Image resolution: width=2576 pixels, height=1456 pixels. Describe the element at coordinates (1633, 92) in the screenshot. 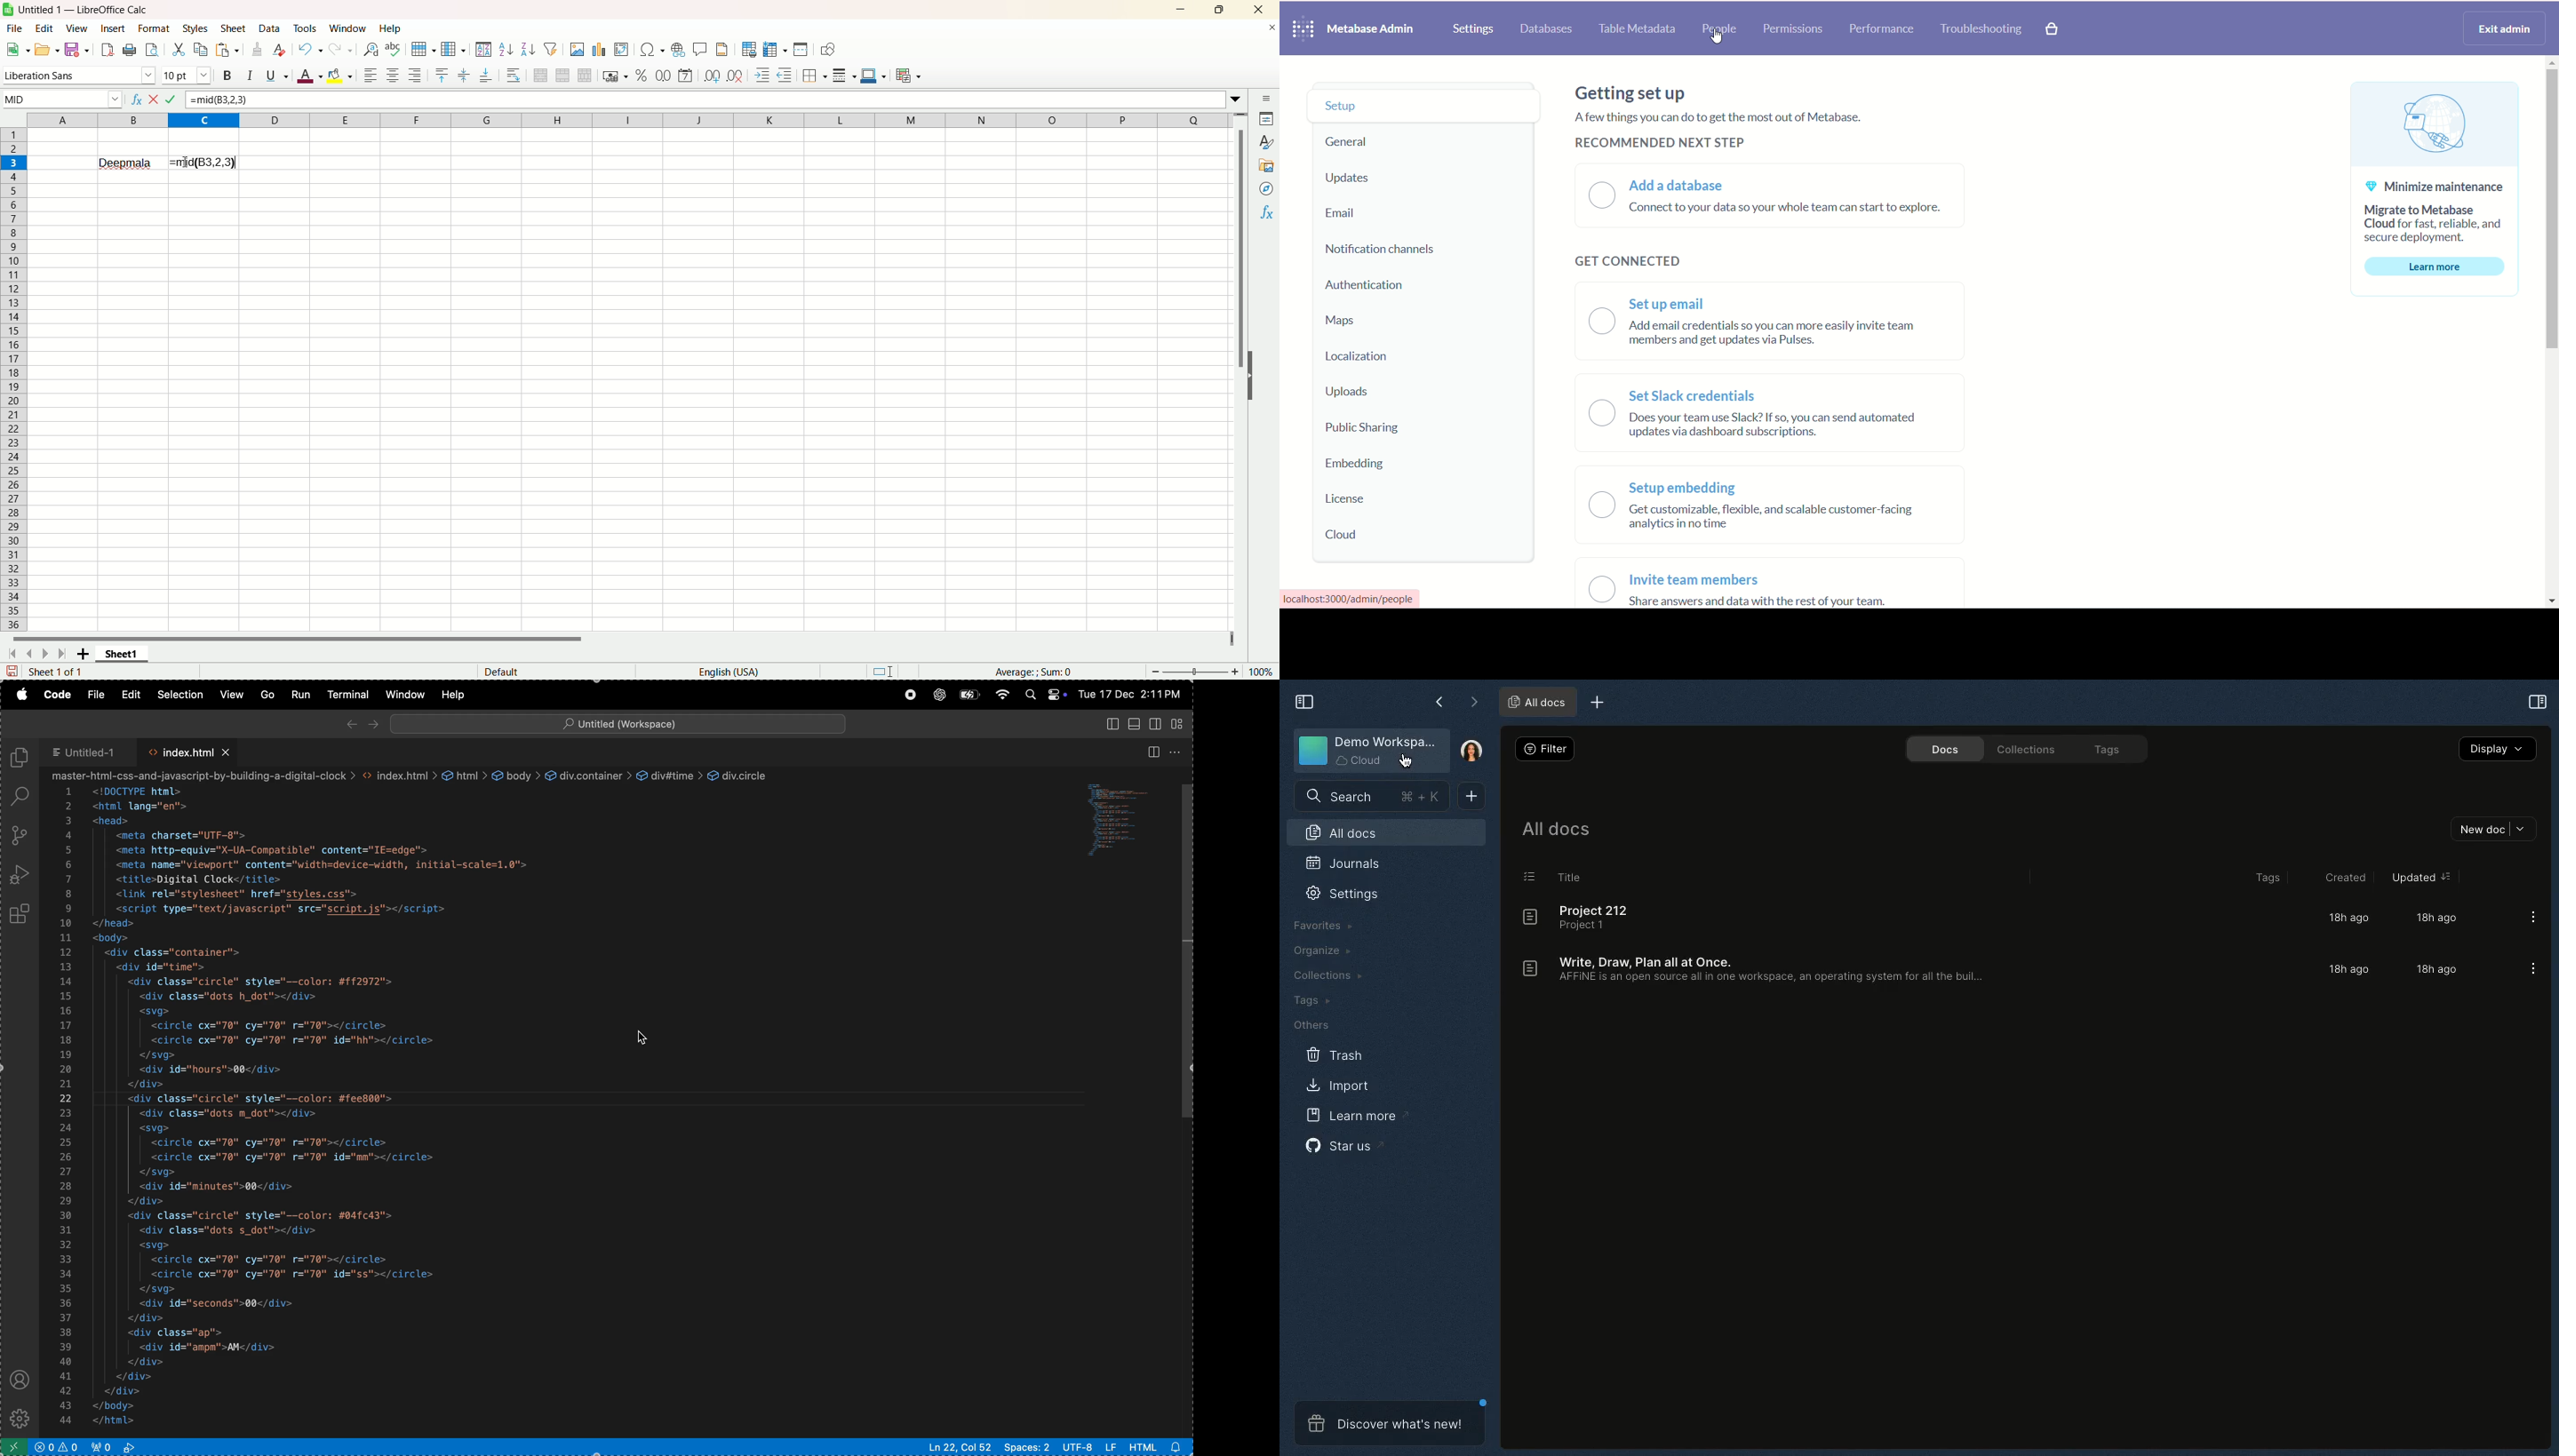

I see `getting set up` at that location.